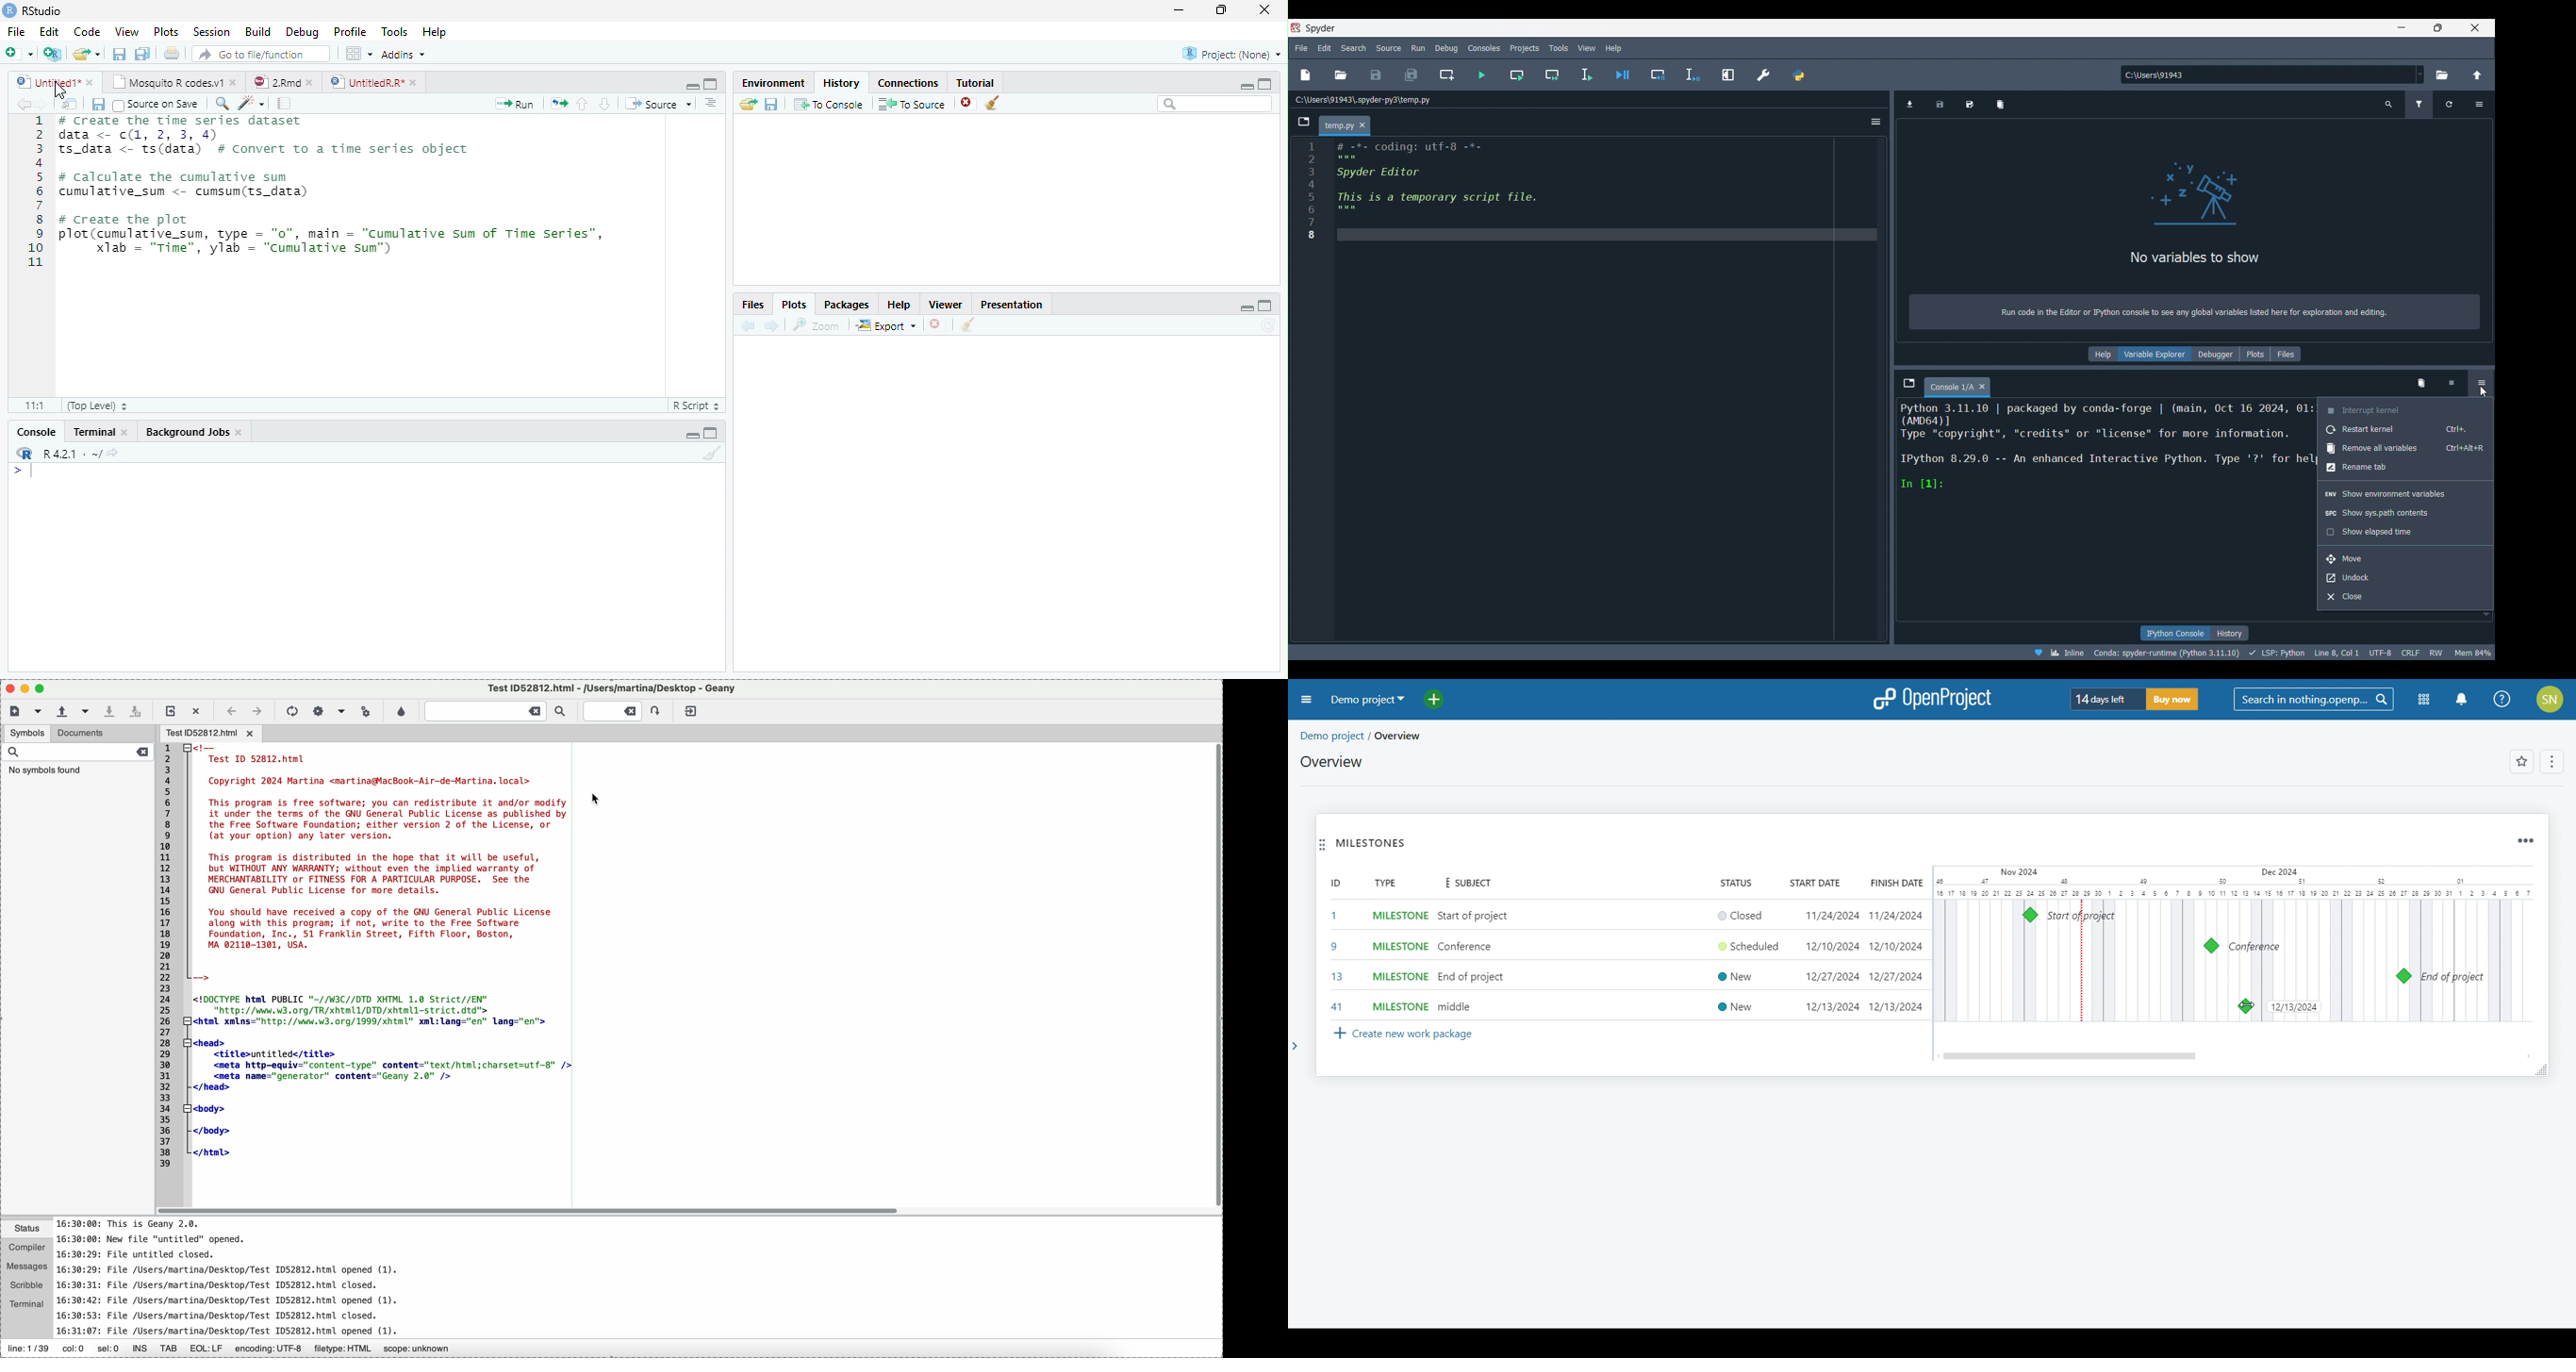 The image size is (2576, 1372). I want to click on New file, so click(19, 53).